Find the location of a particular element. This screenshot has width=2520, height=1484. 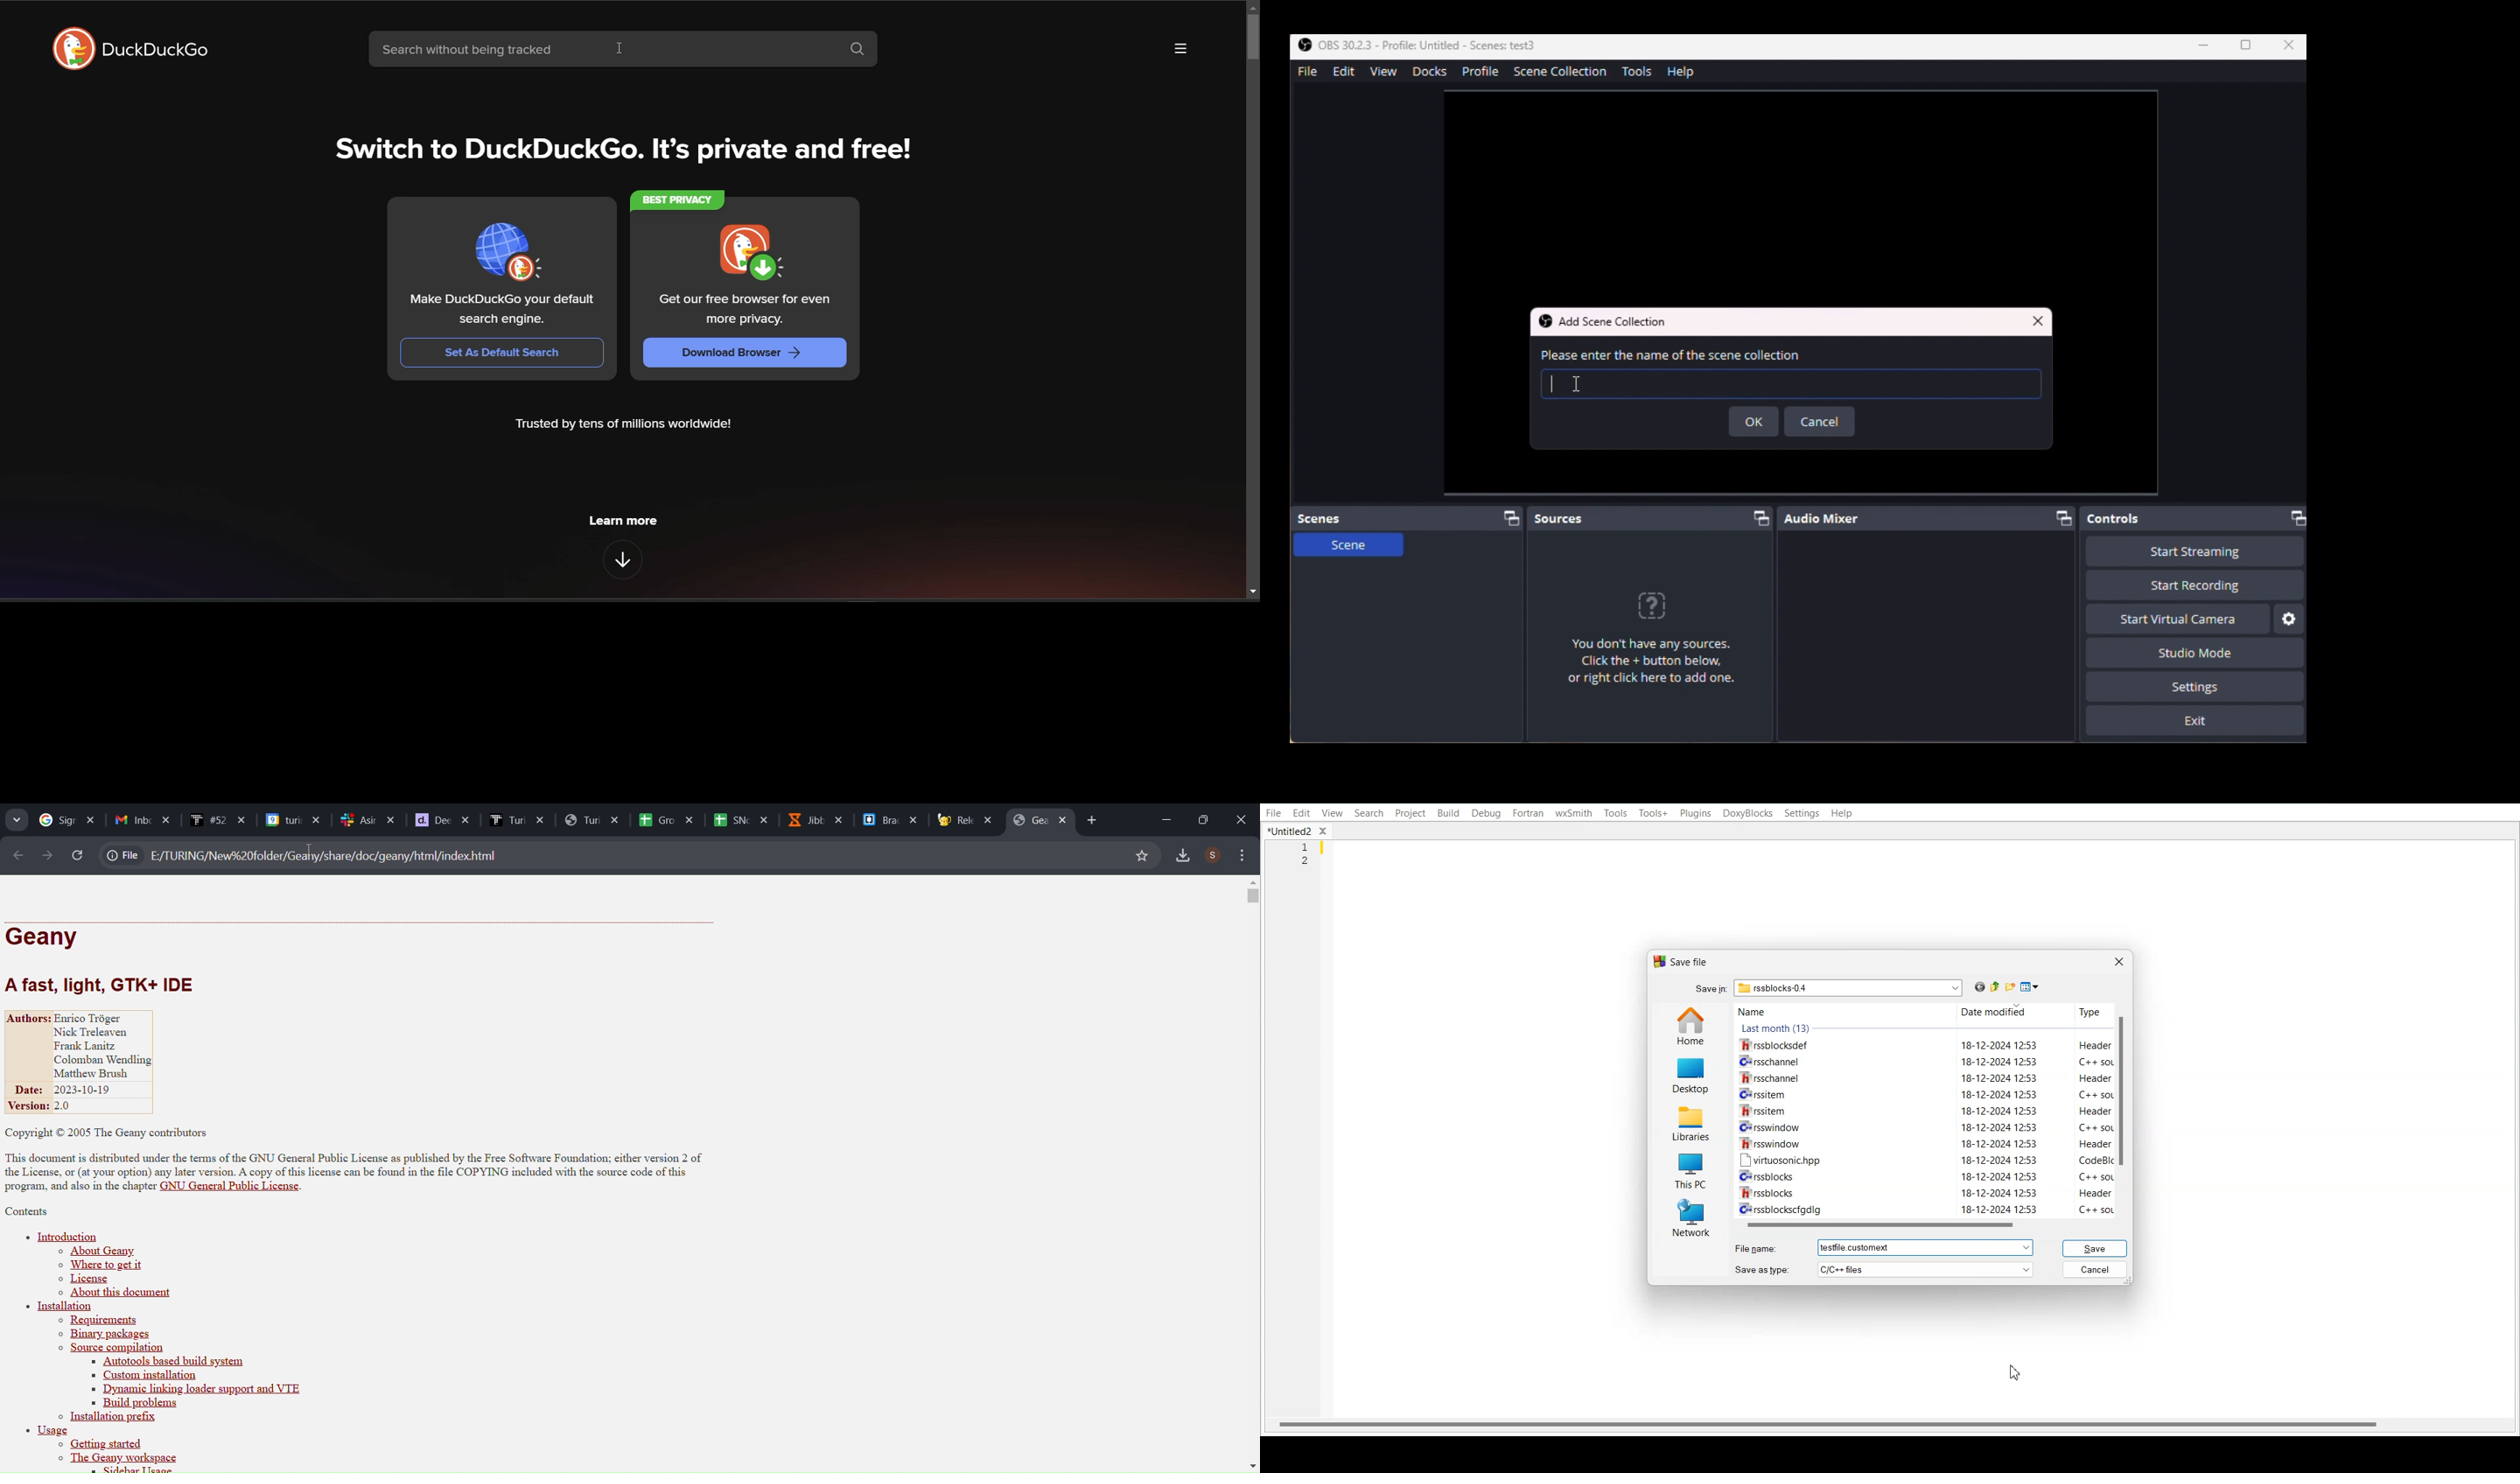

SceneCollection is located at coordinates (1564, 74).